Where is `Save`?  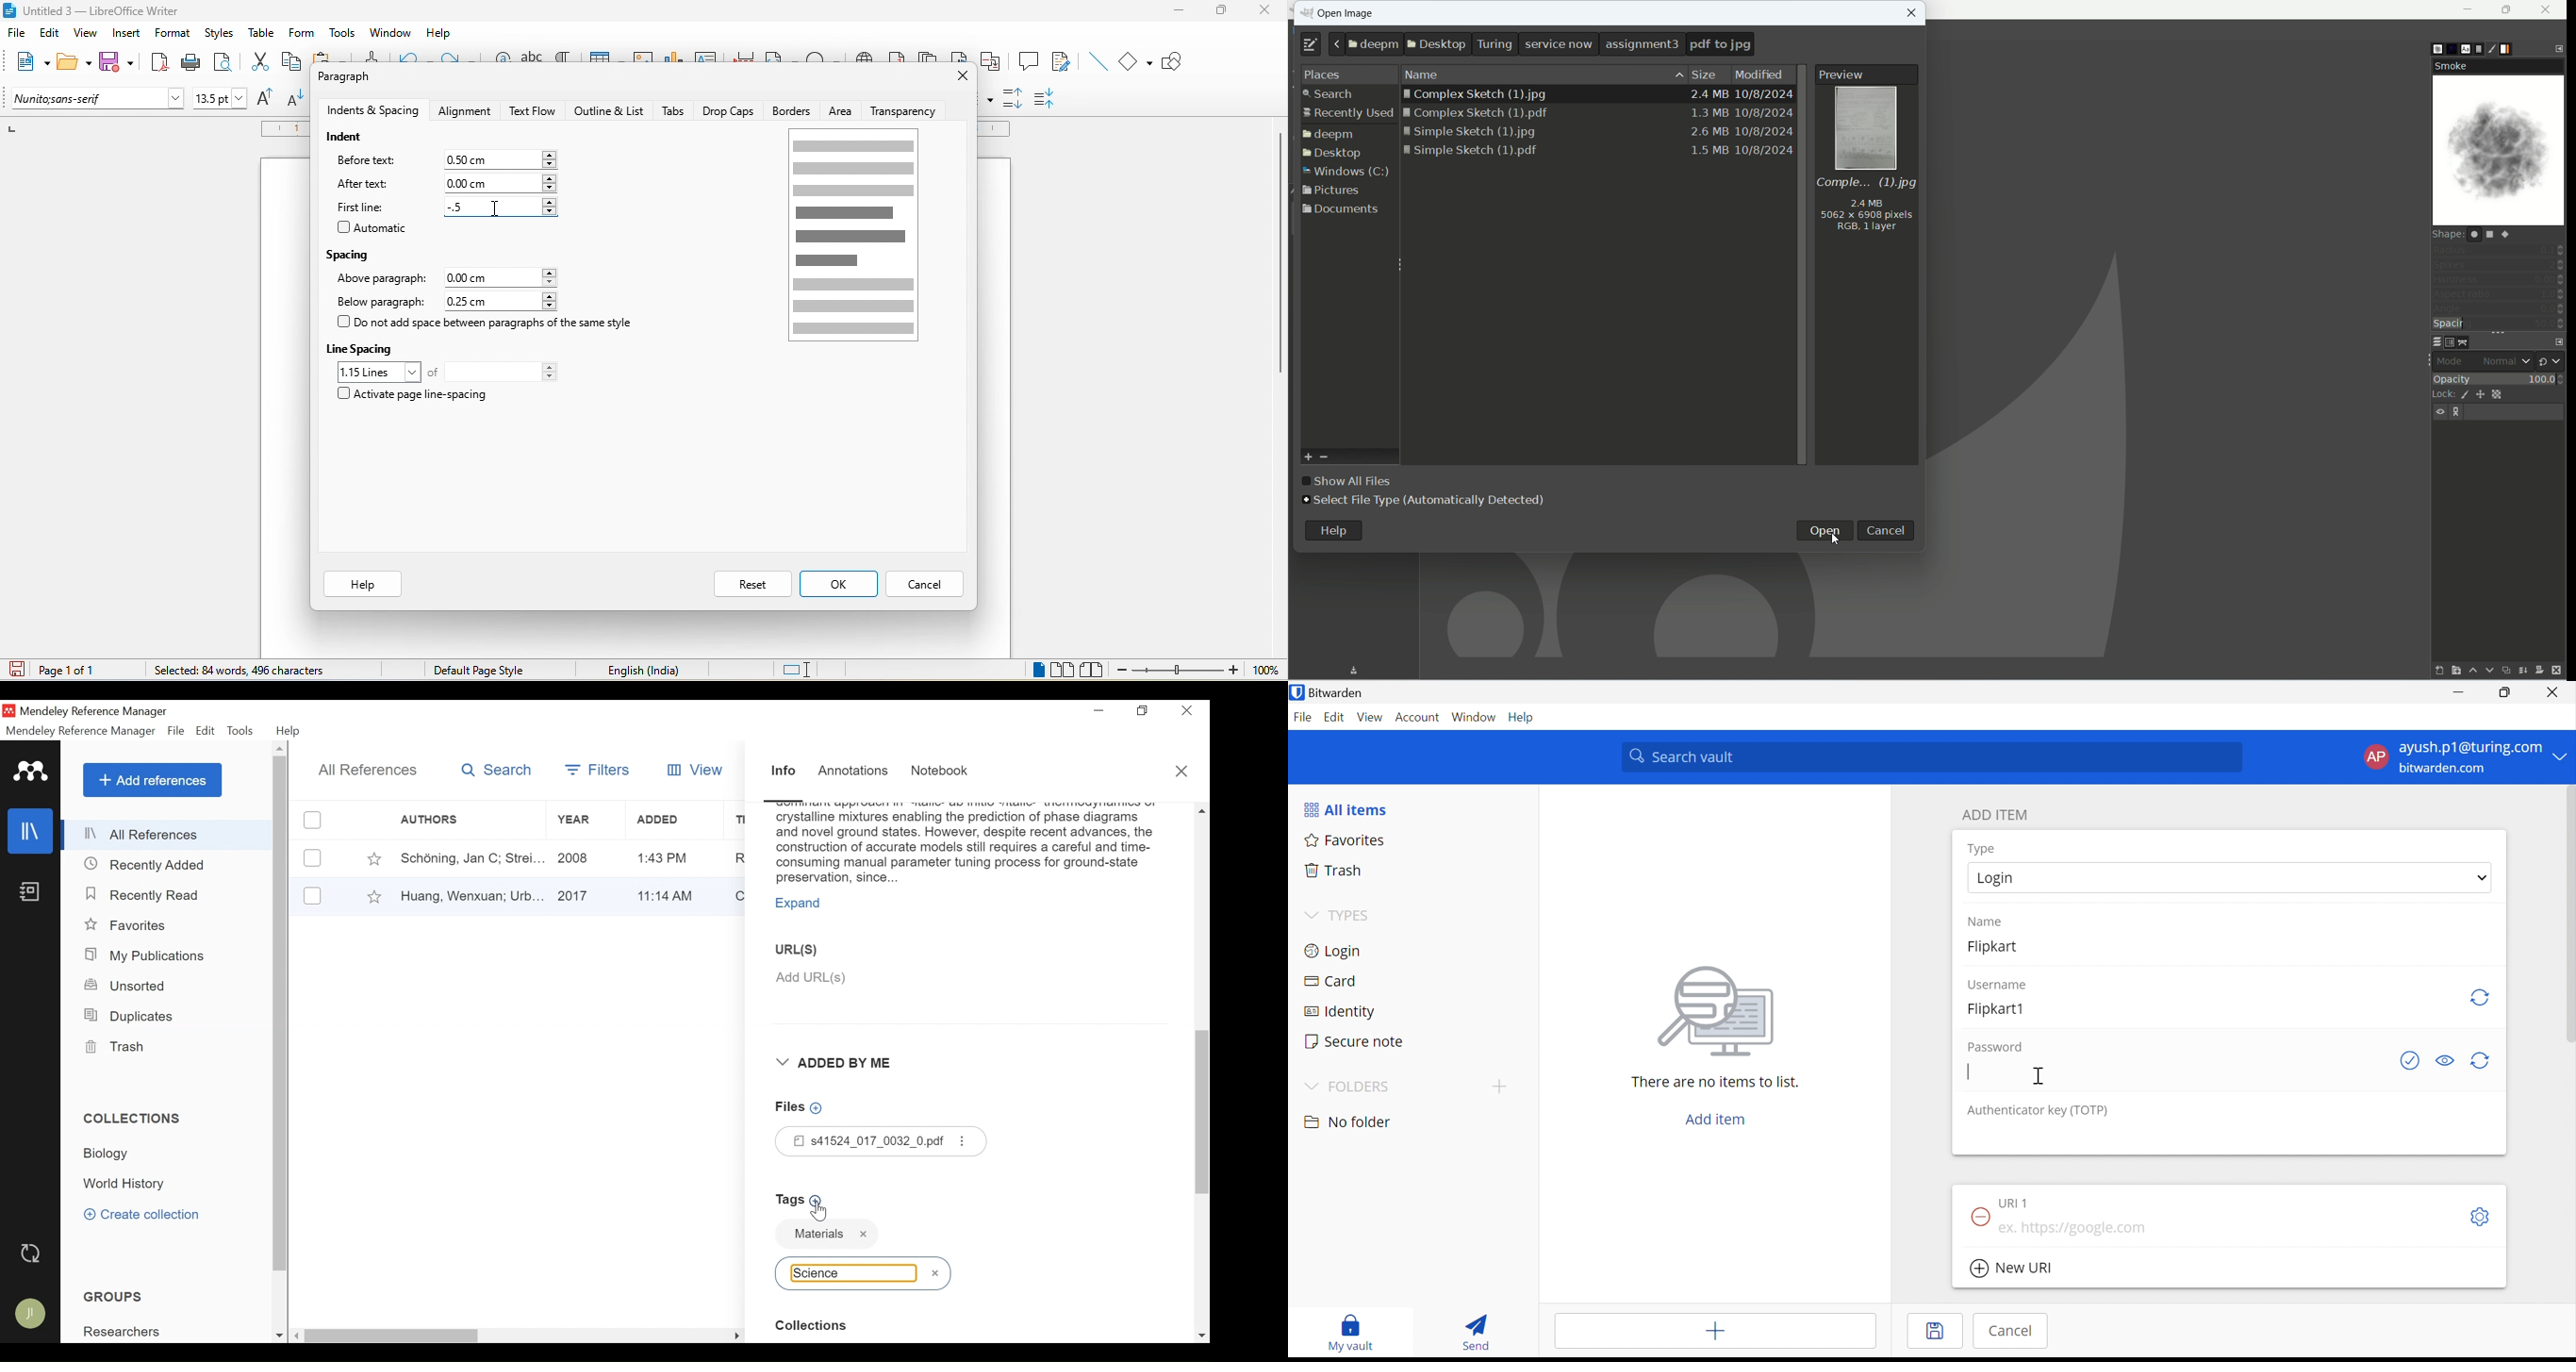 Save is located at coordinates (1926, 1334).